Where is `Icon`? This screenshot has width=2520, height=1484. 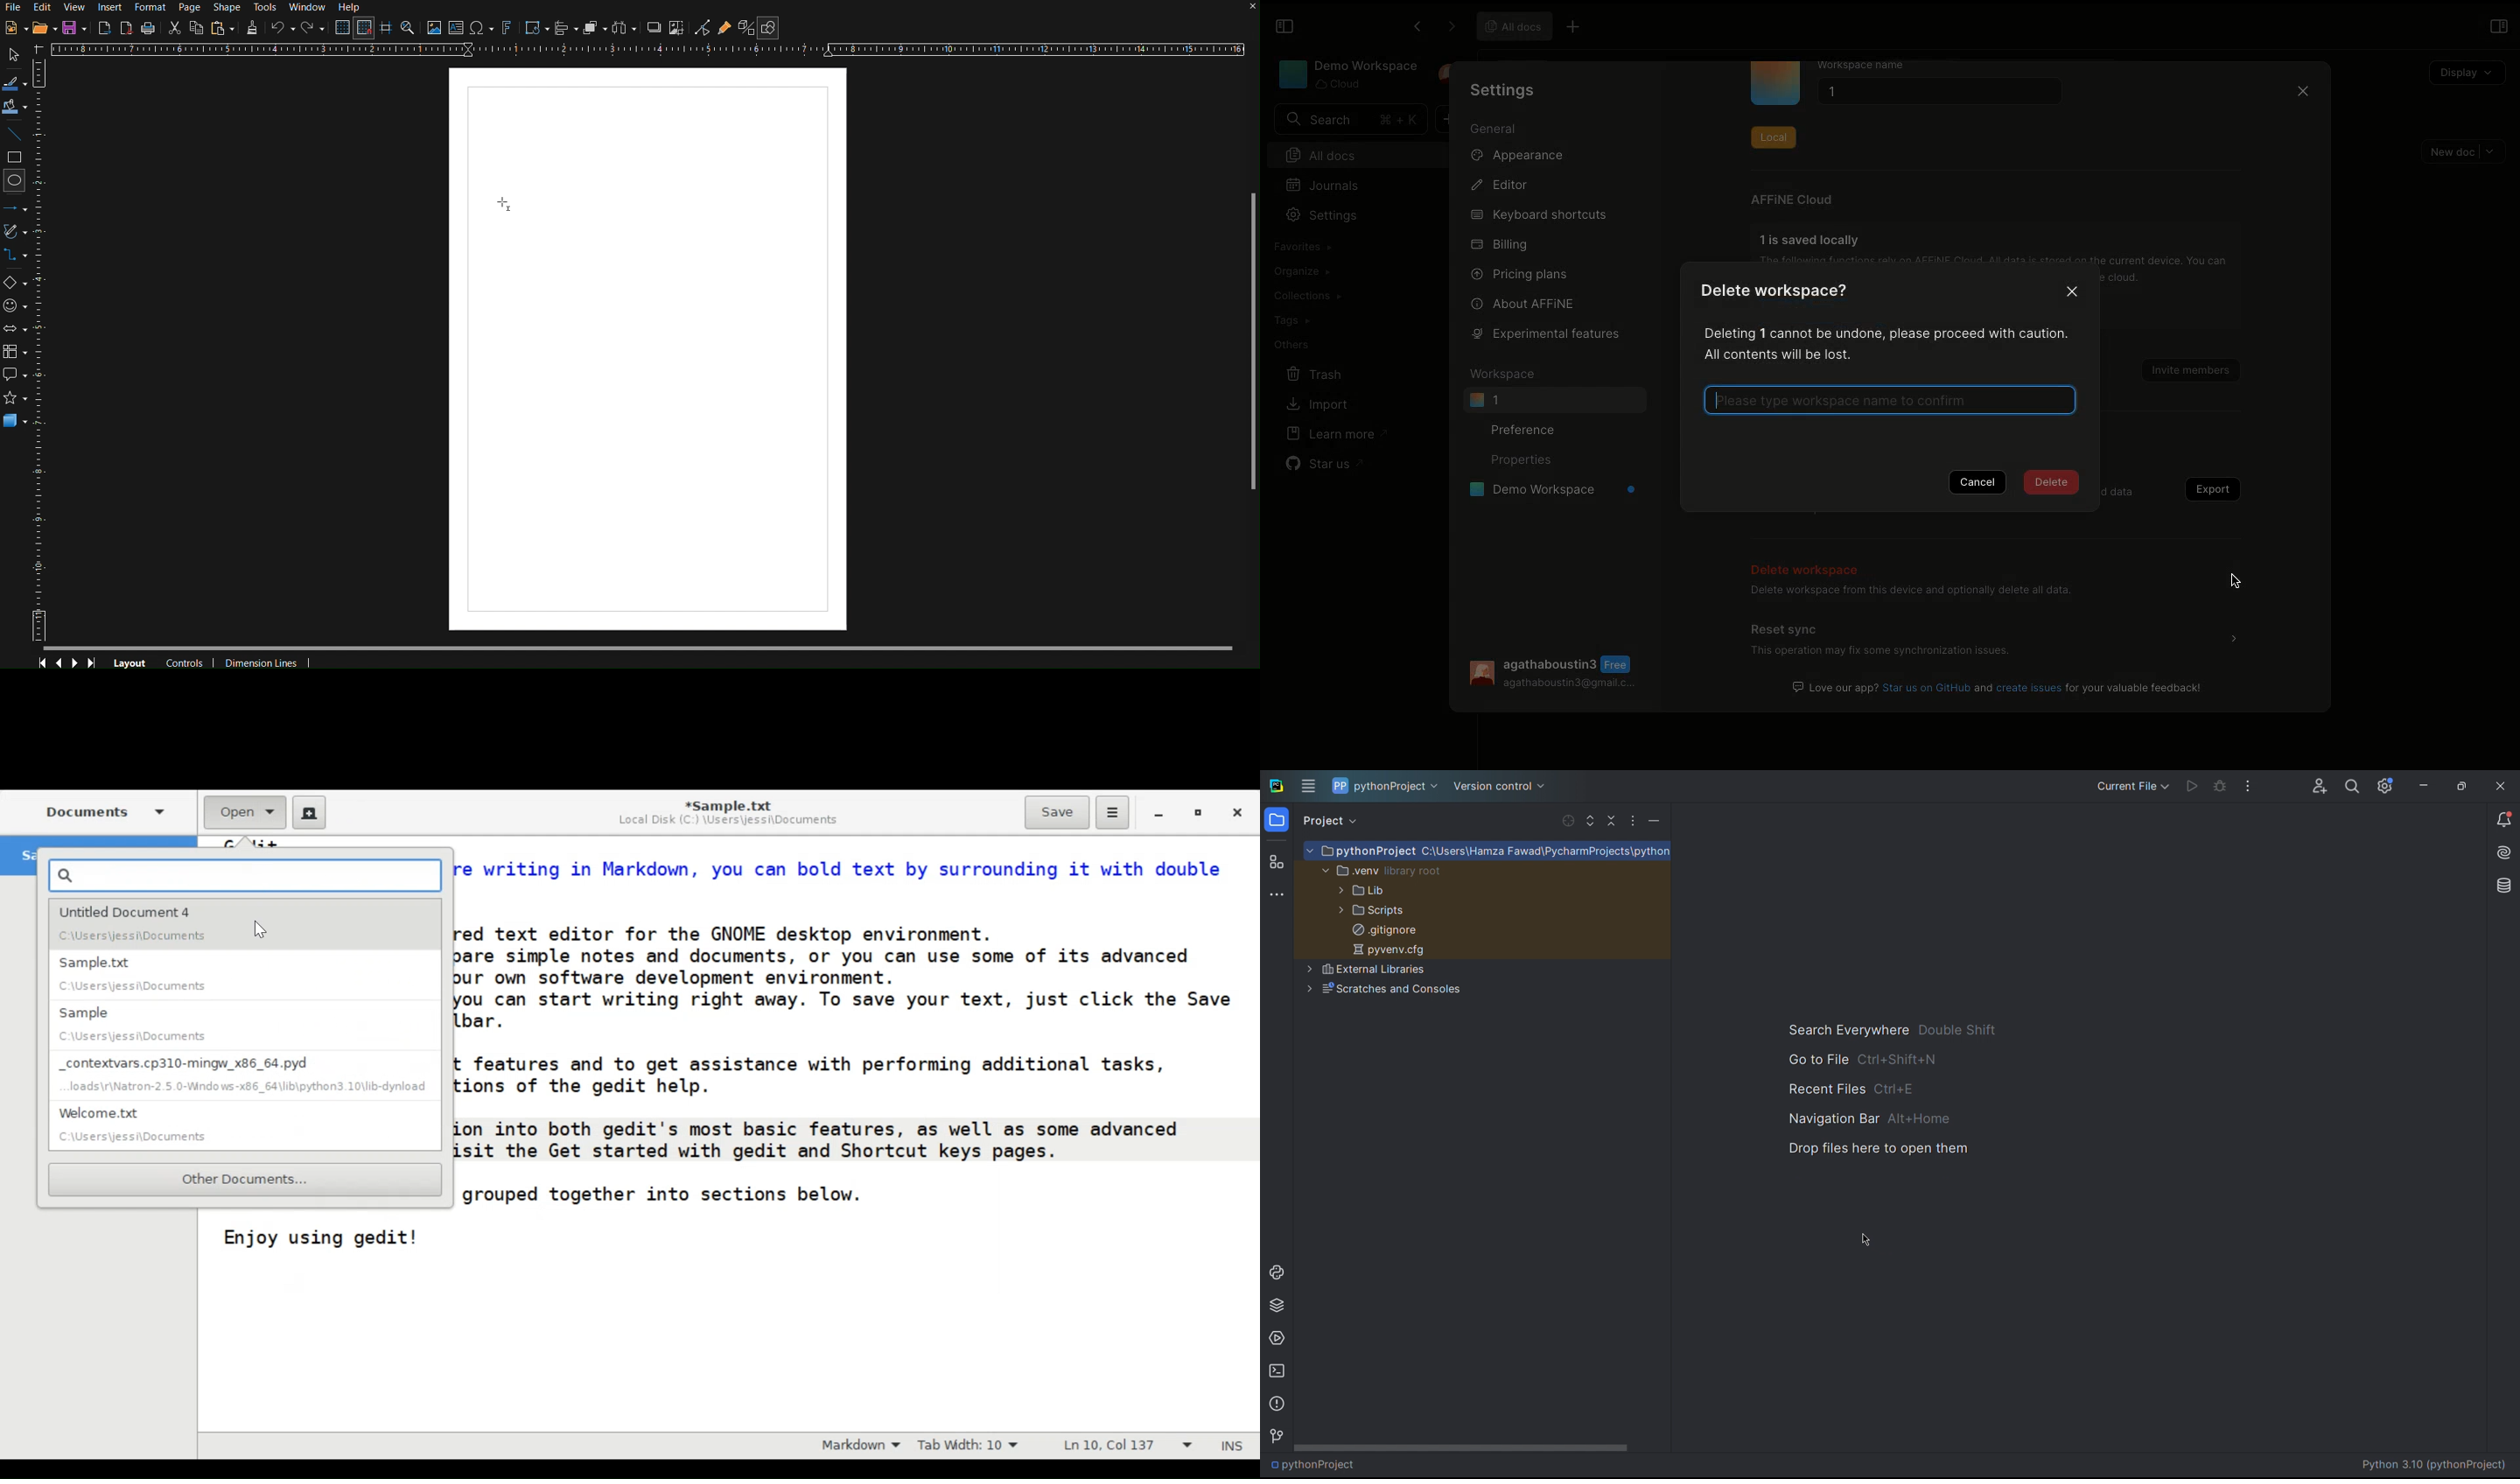
Icon is located at coordinates (1775, 84).